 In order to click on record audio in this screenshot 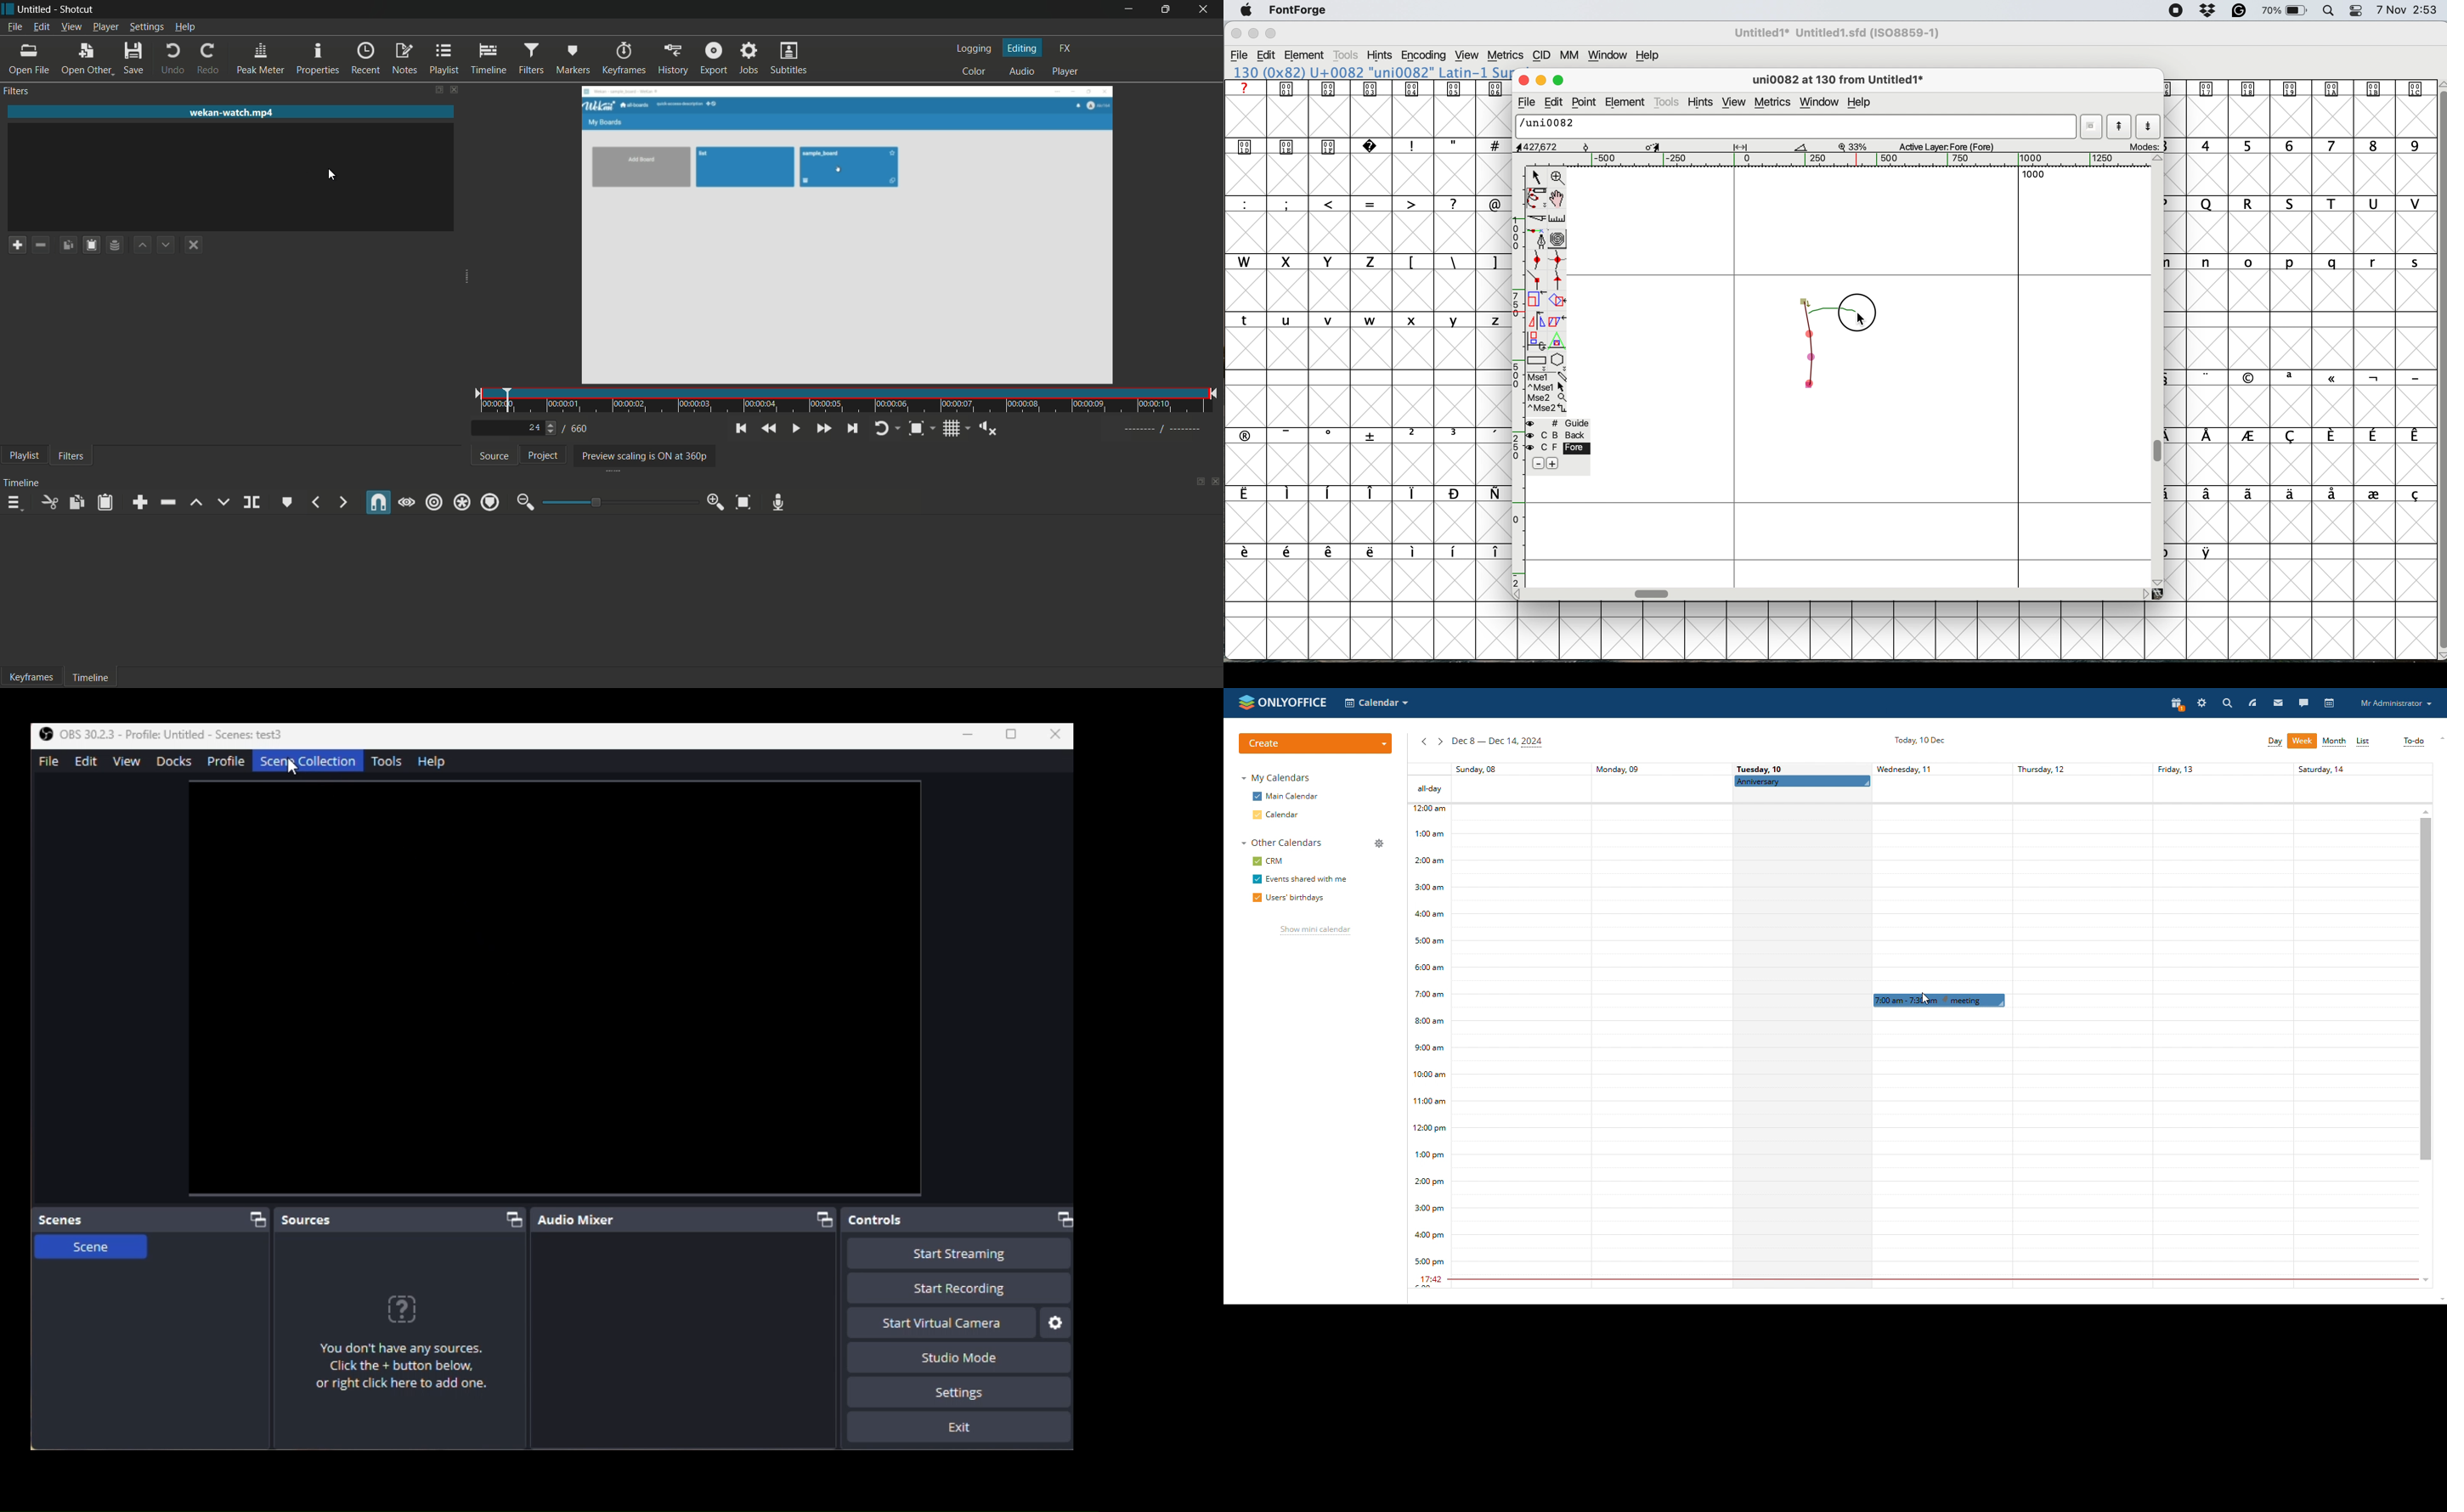, I will do `click(778, 503)`.